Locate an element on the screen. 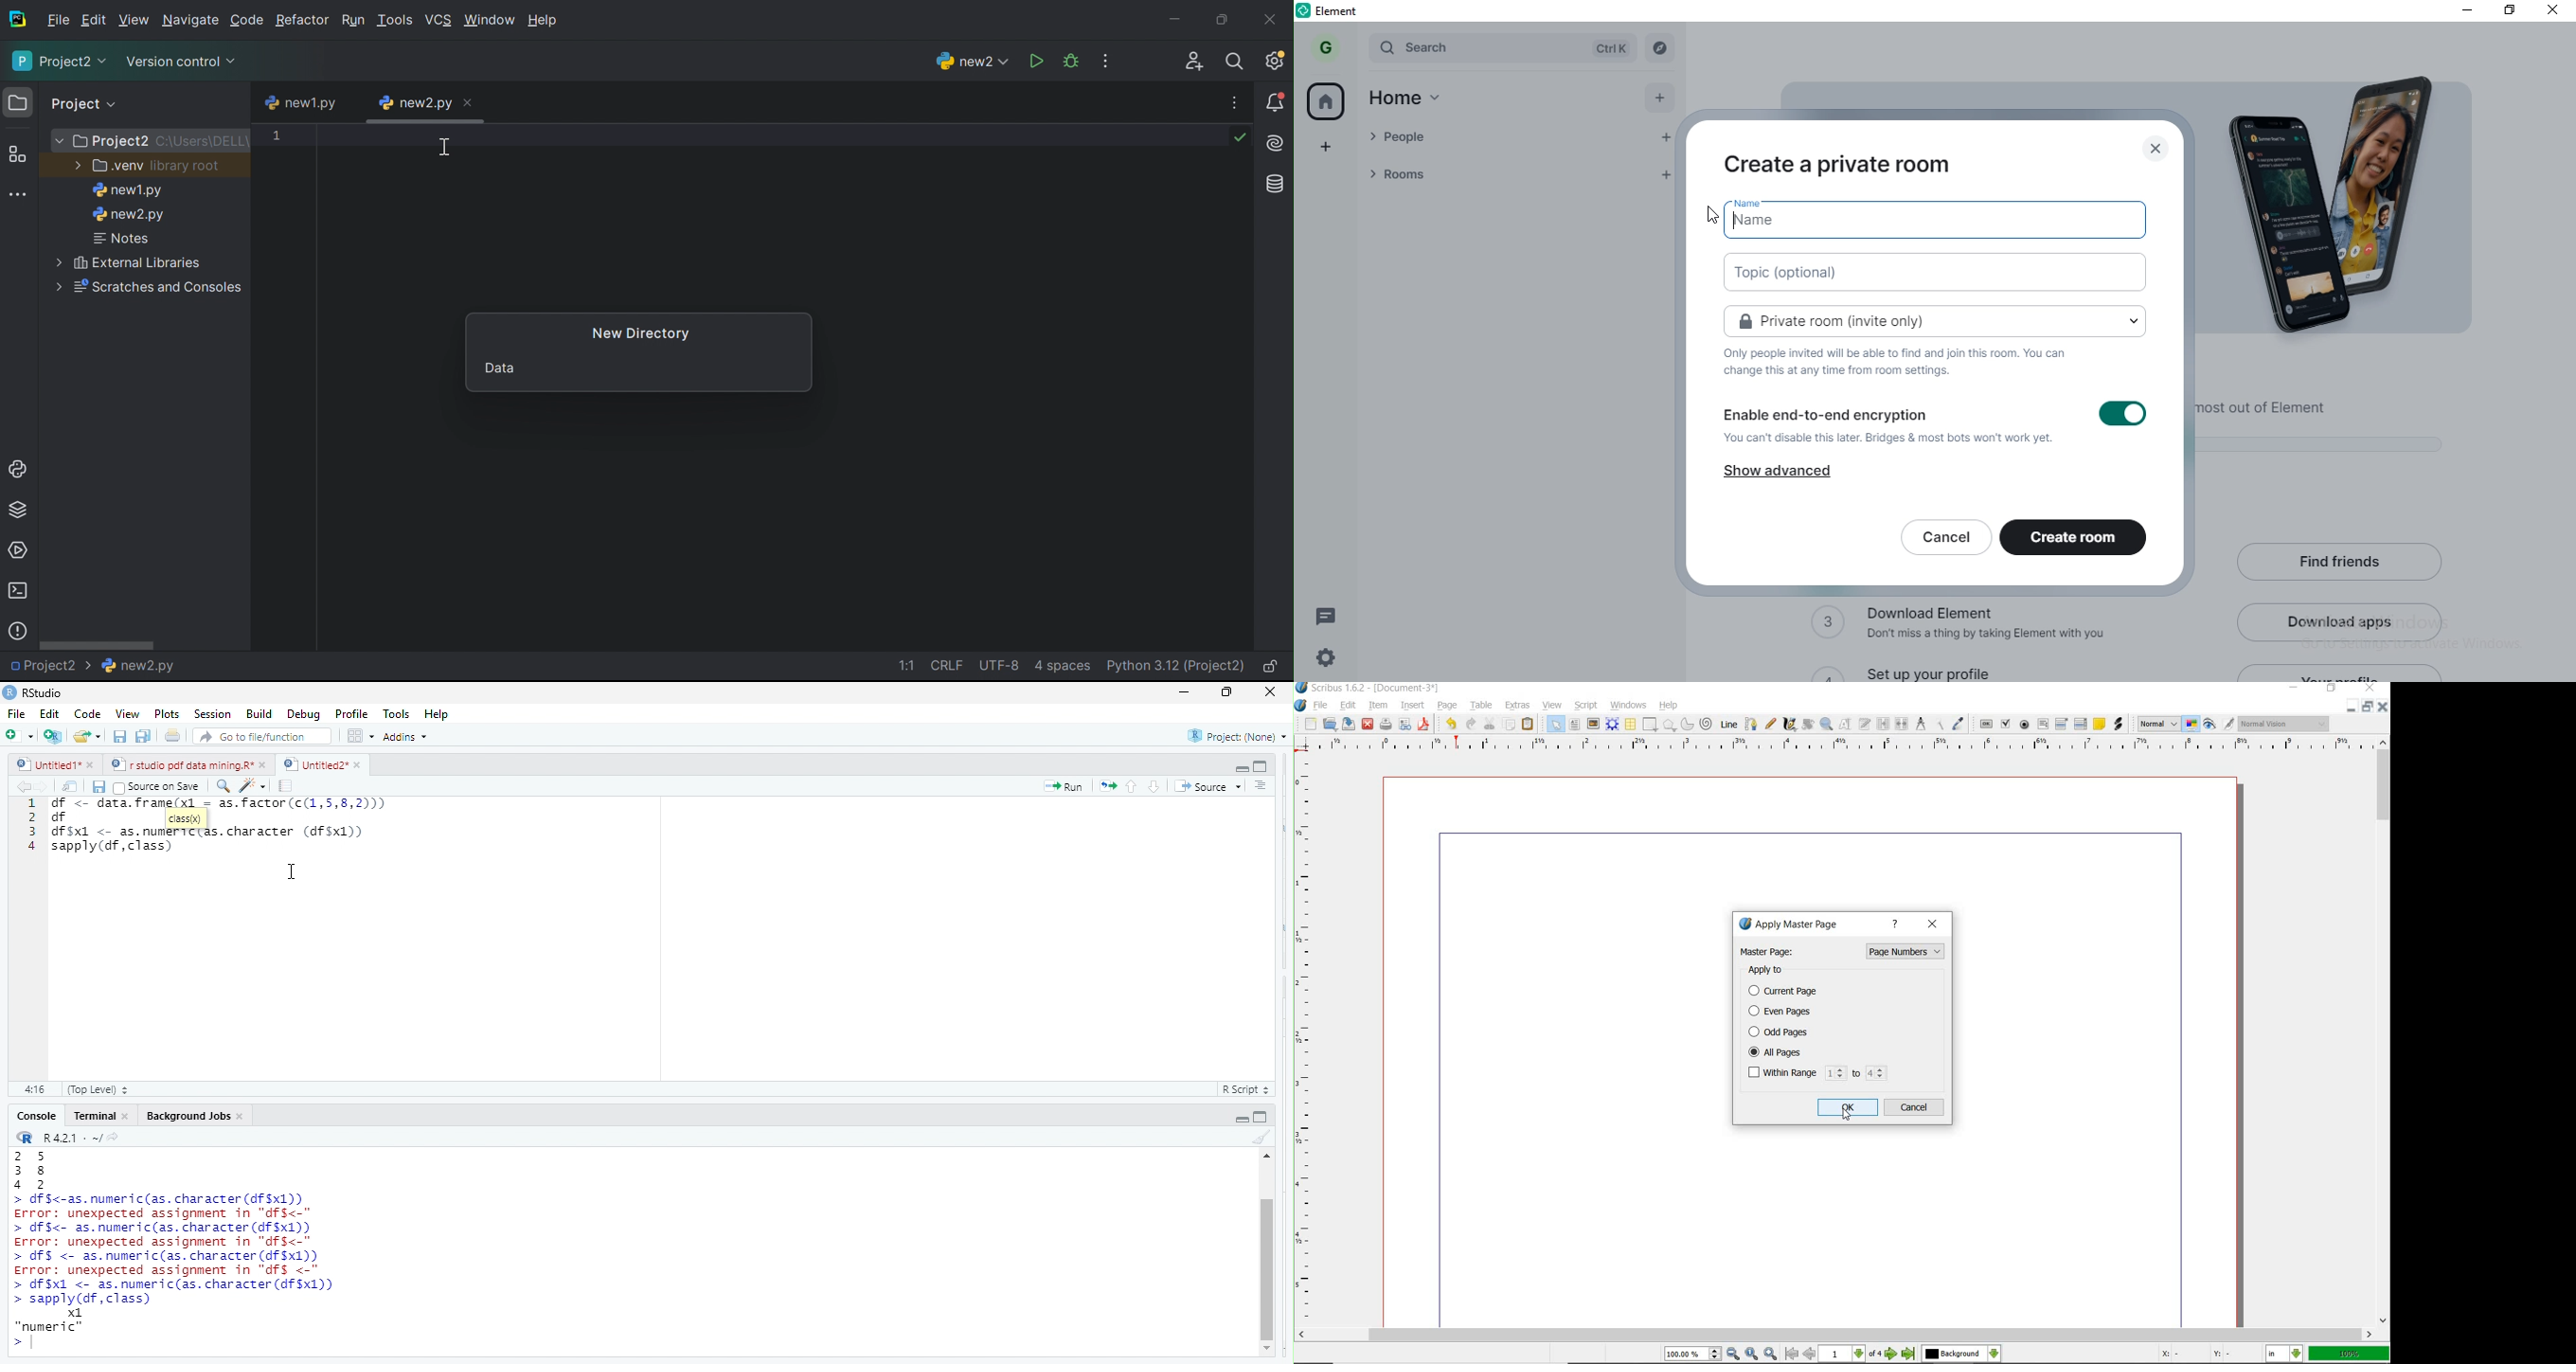  new2 is located at coordinates (970, 61).